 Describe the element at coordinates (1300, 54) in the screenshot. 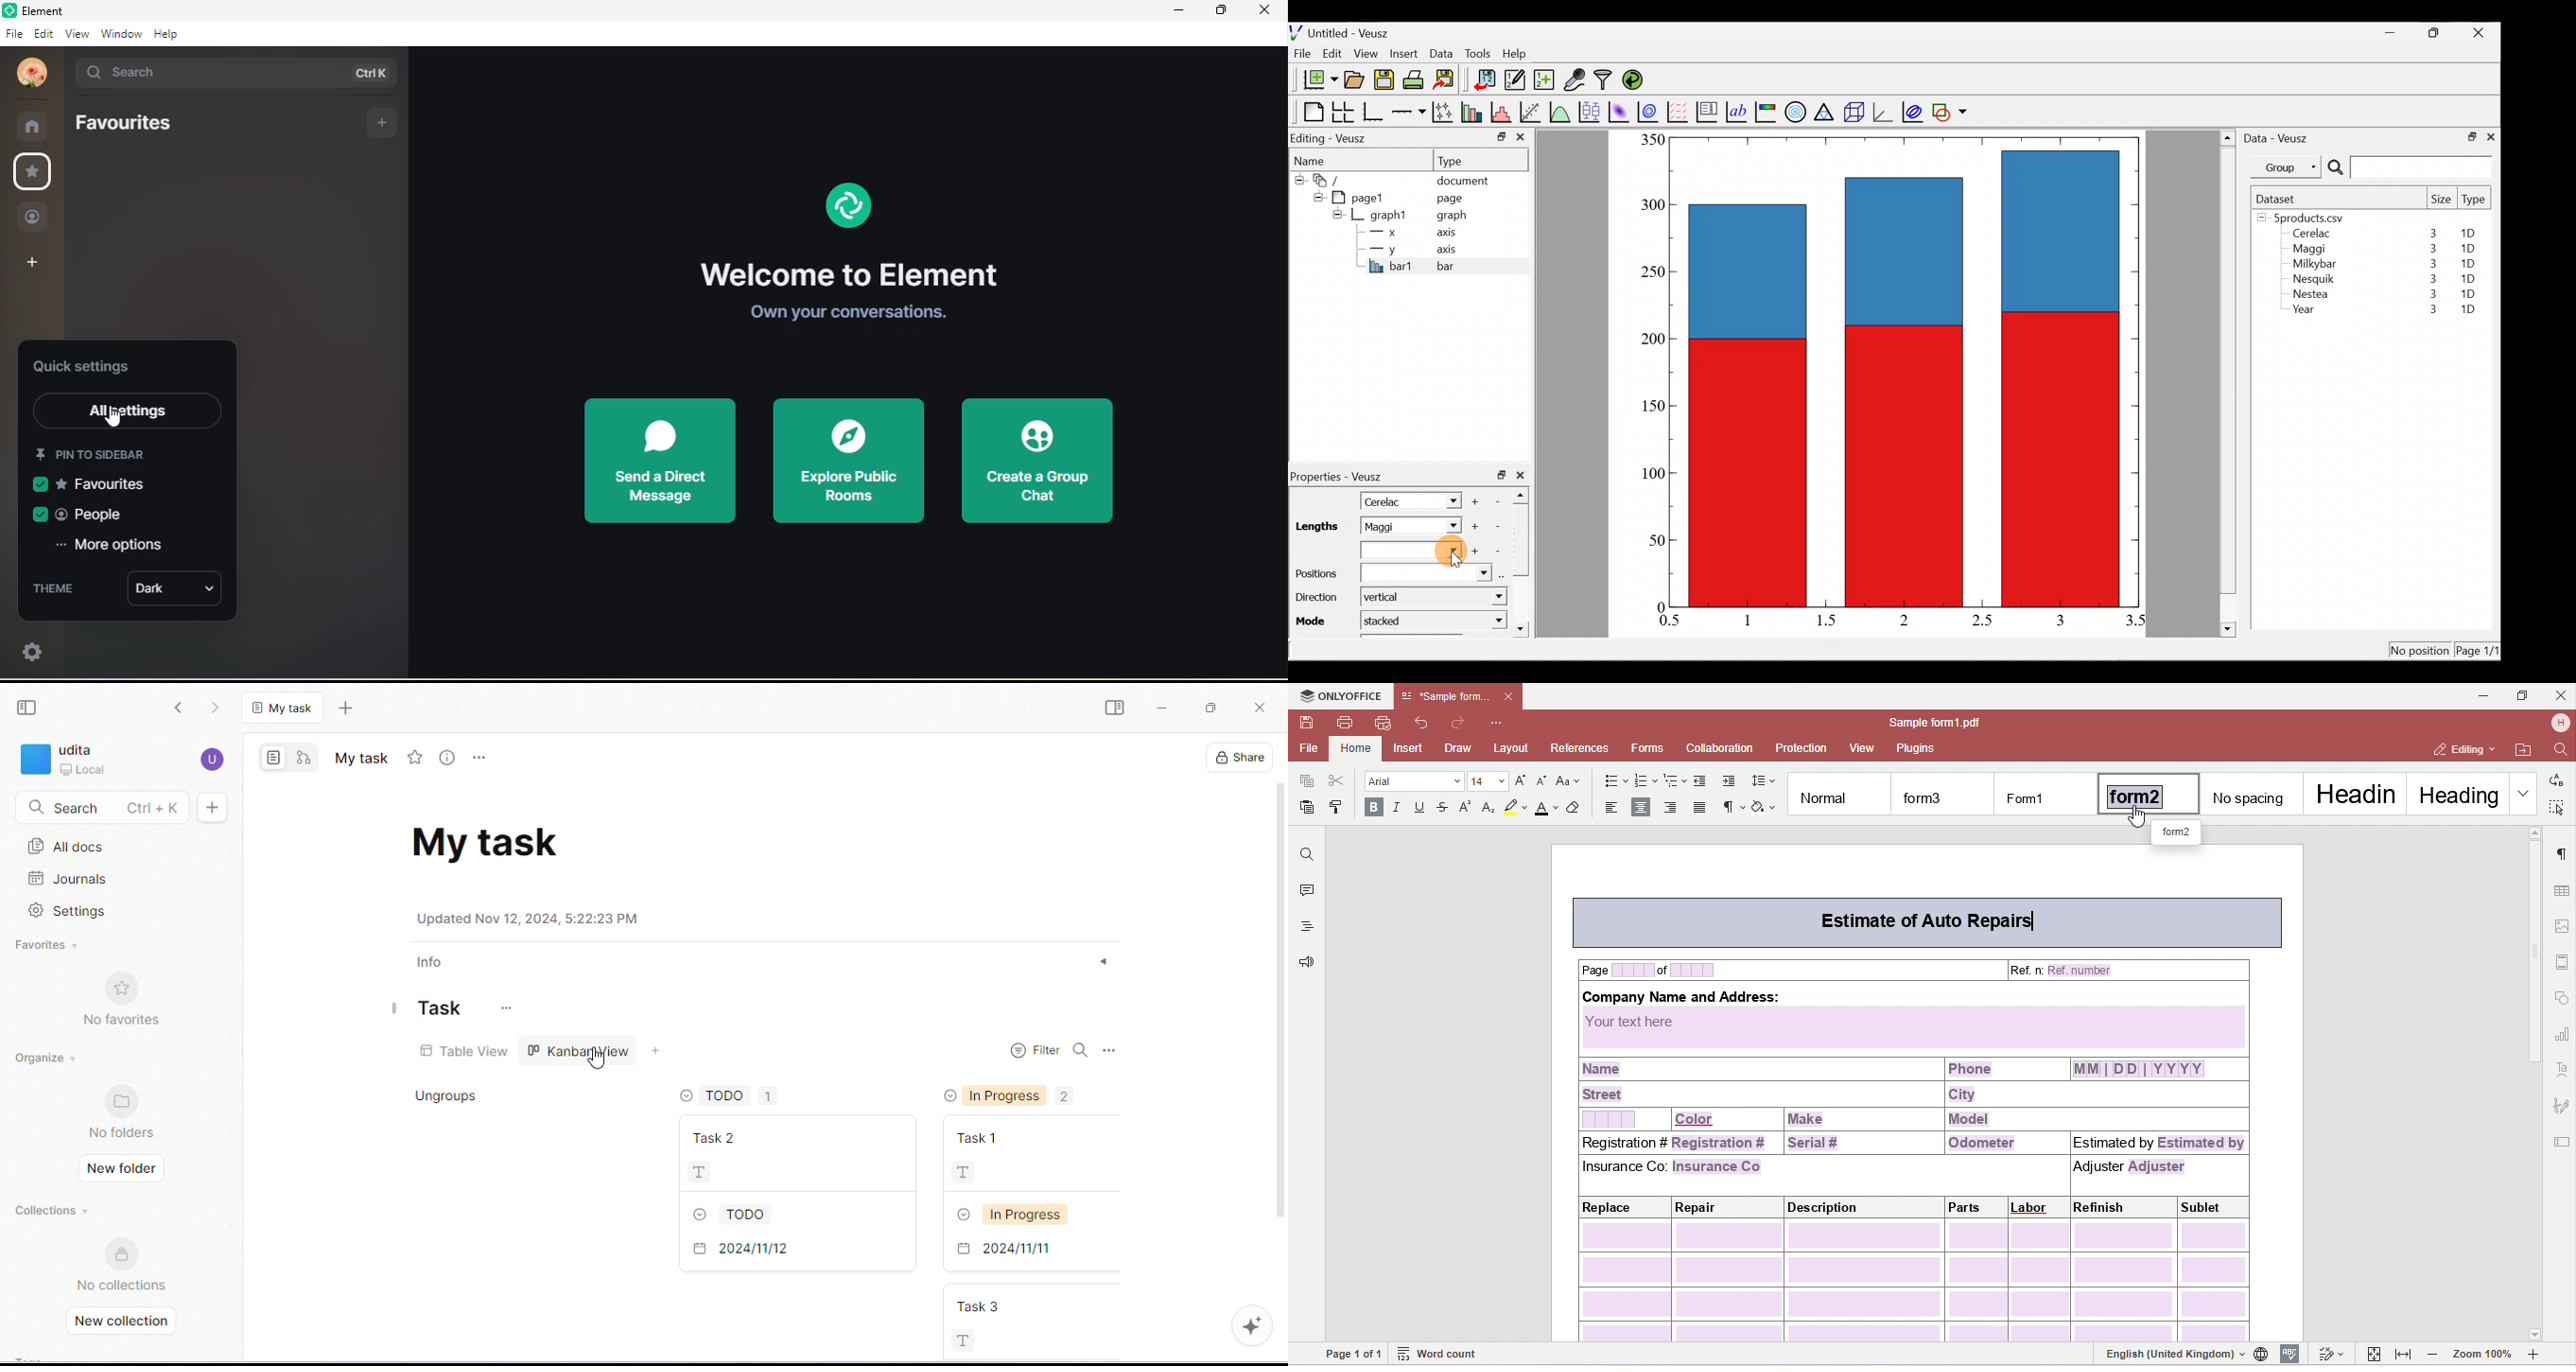

I see `File` at that location.